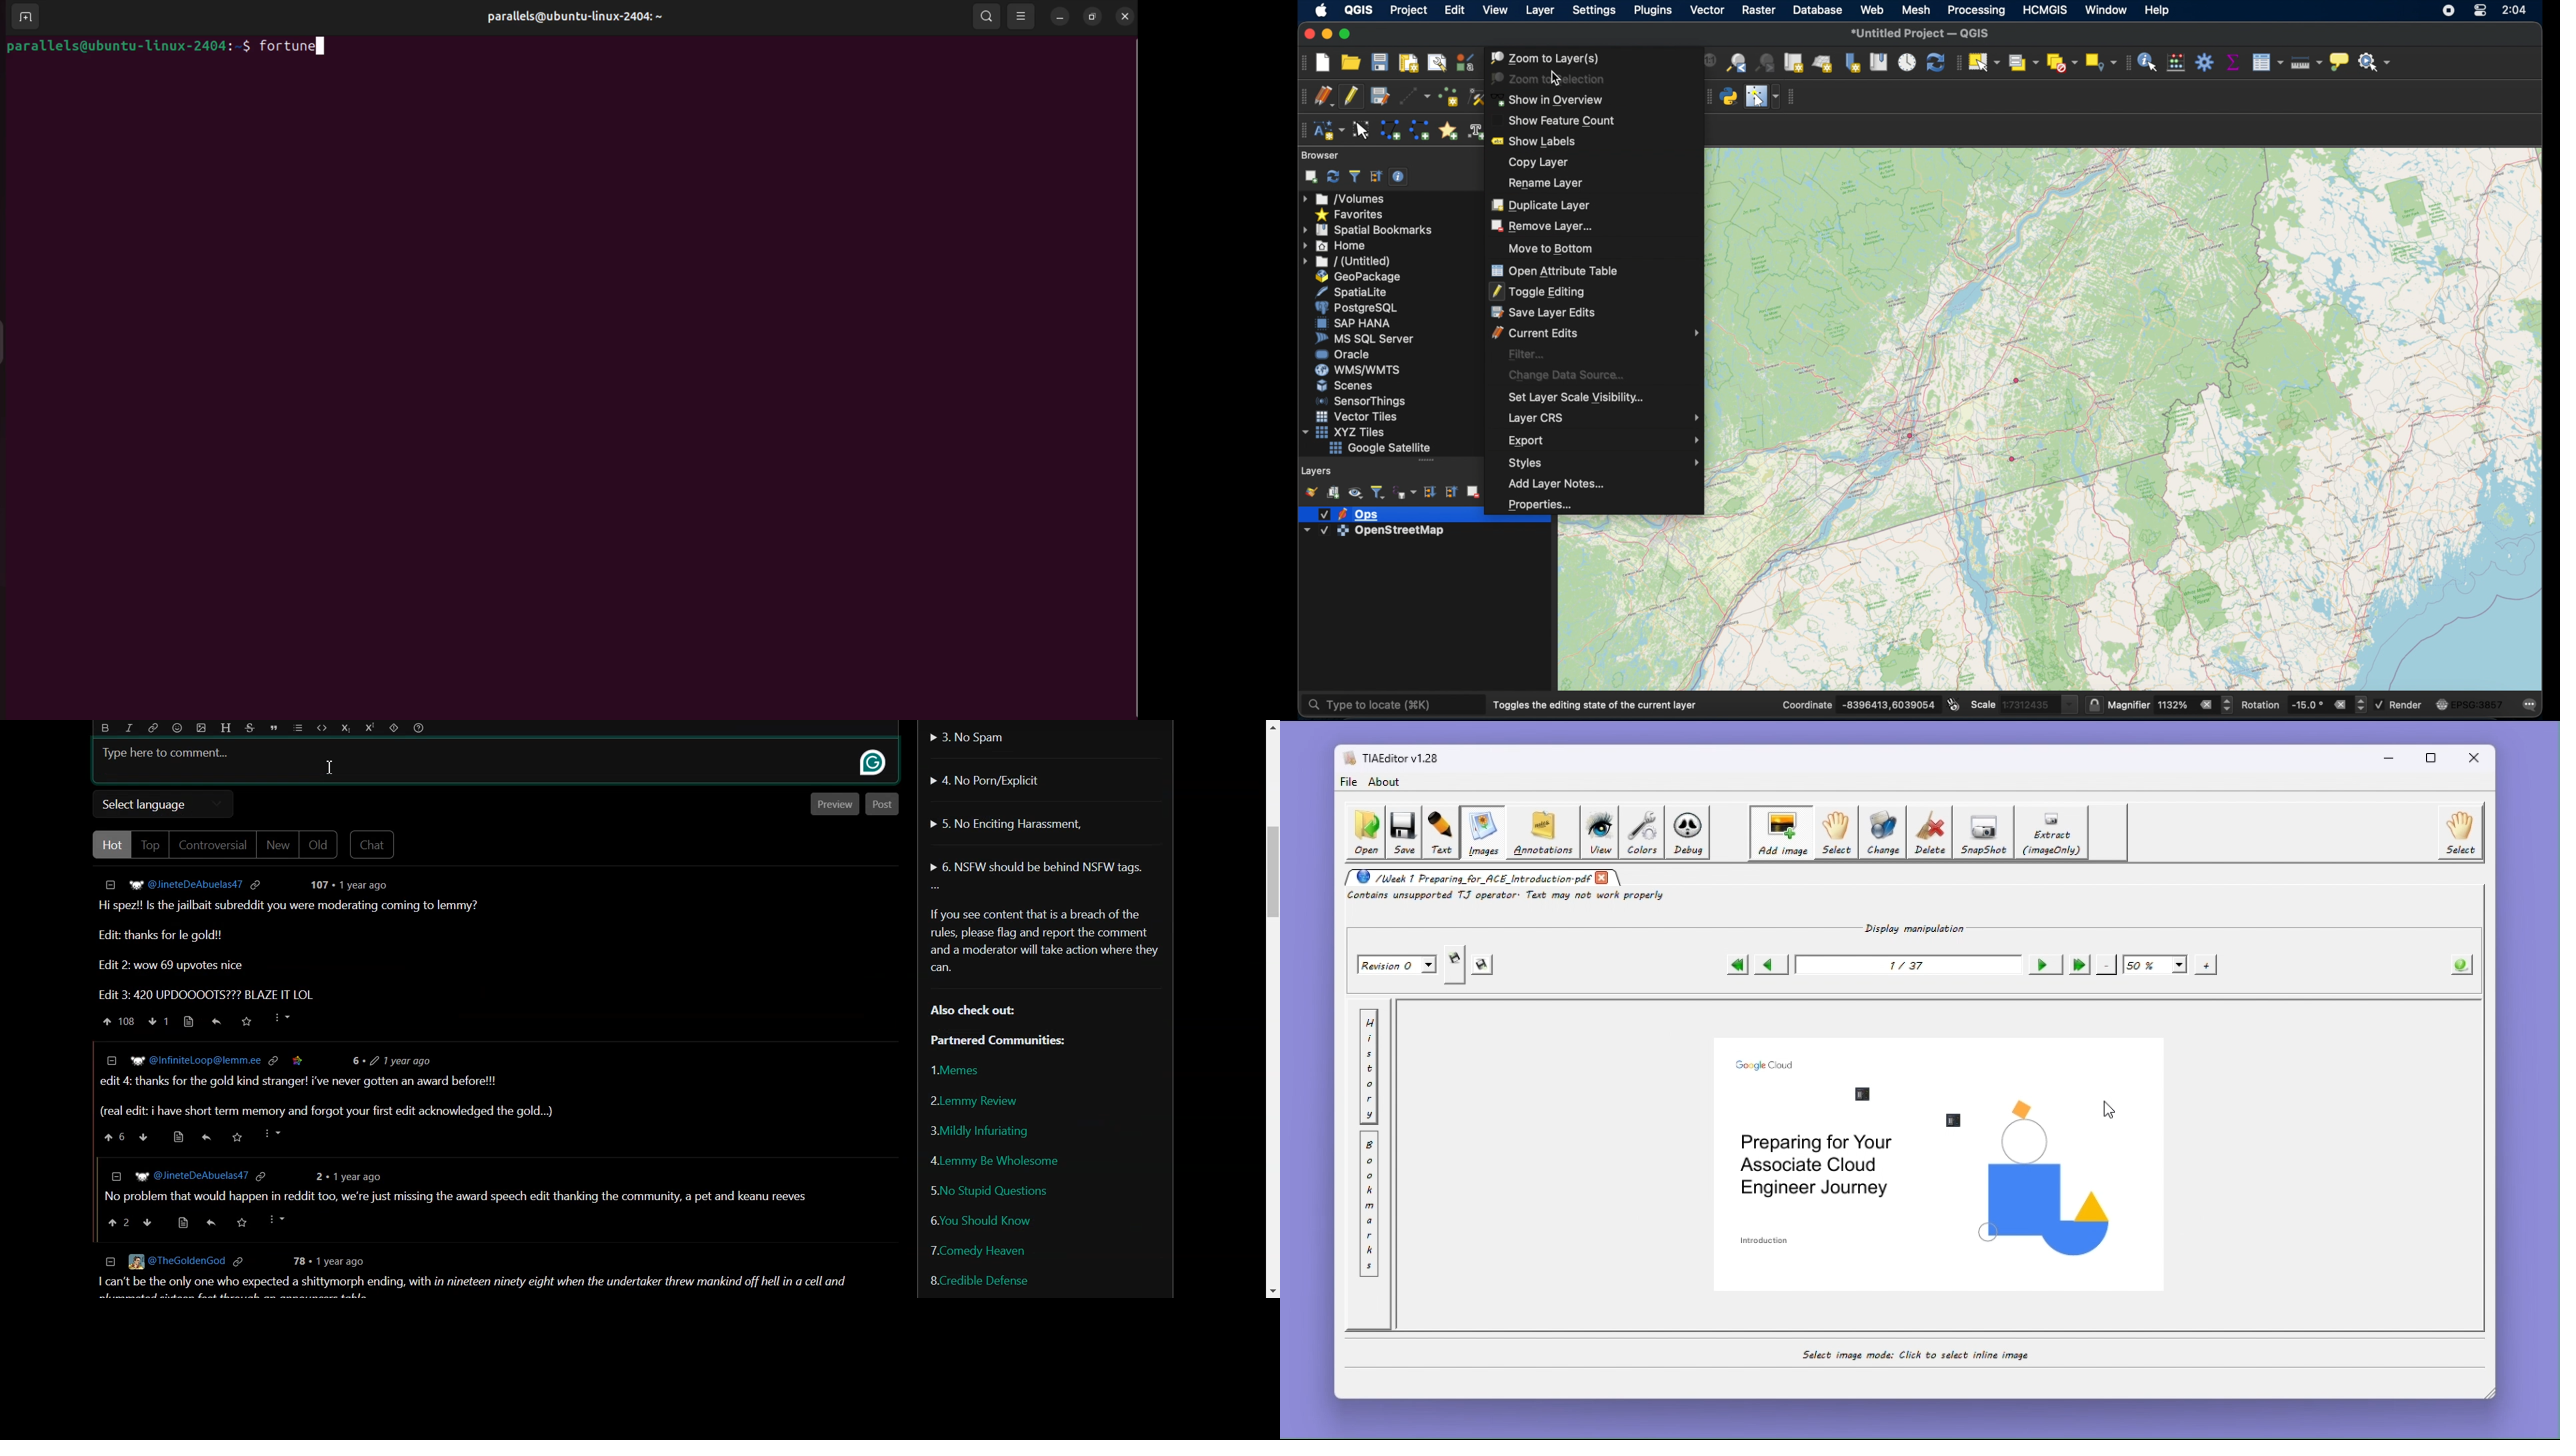 This screenshot has width=2576, height=1456. Describe the element at coordinates (213, 845) in the screenshot. I see `Controversial` at that location.